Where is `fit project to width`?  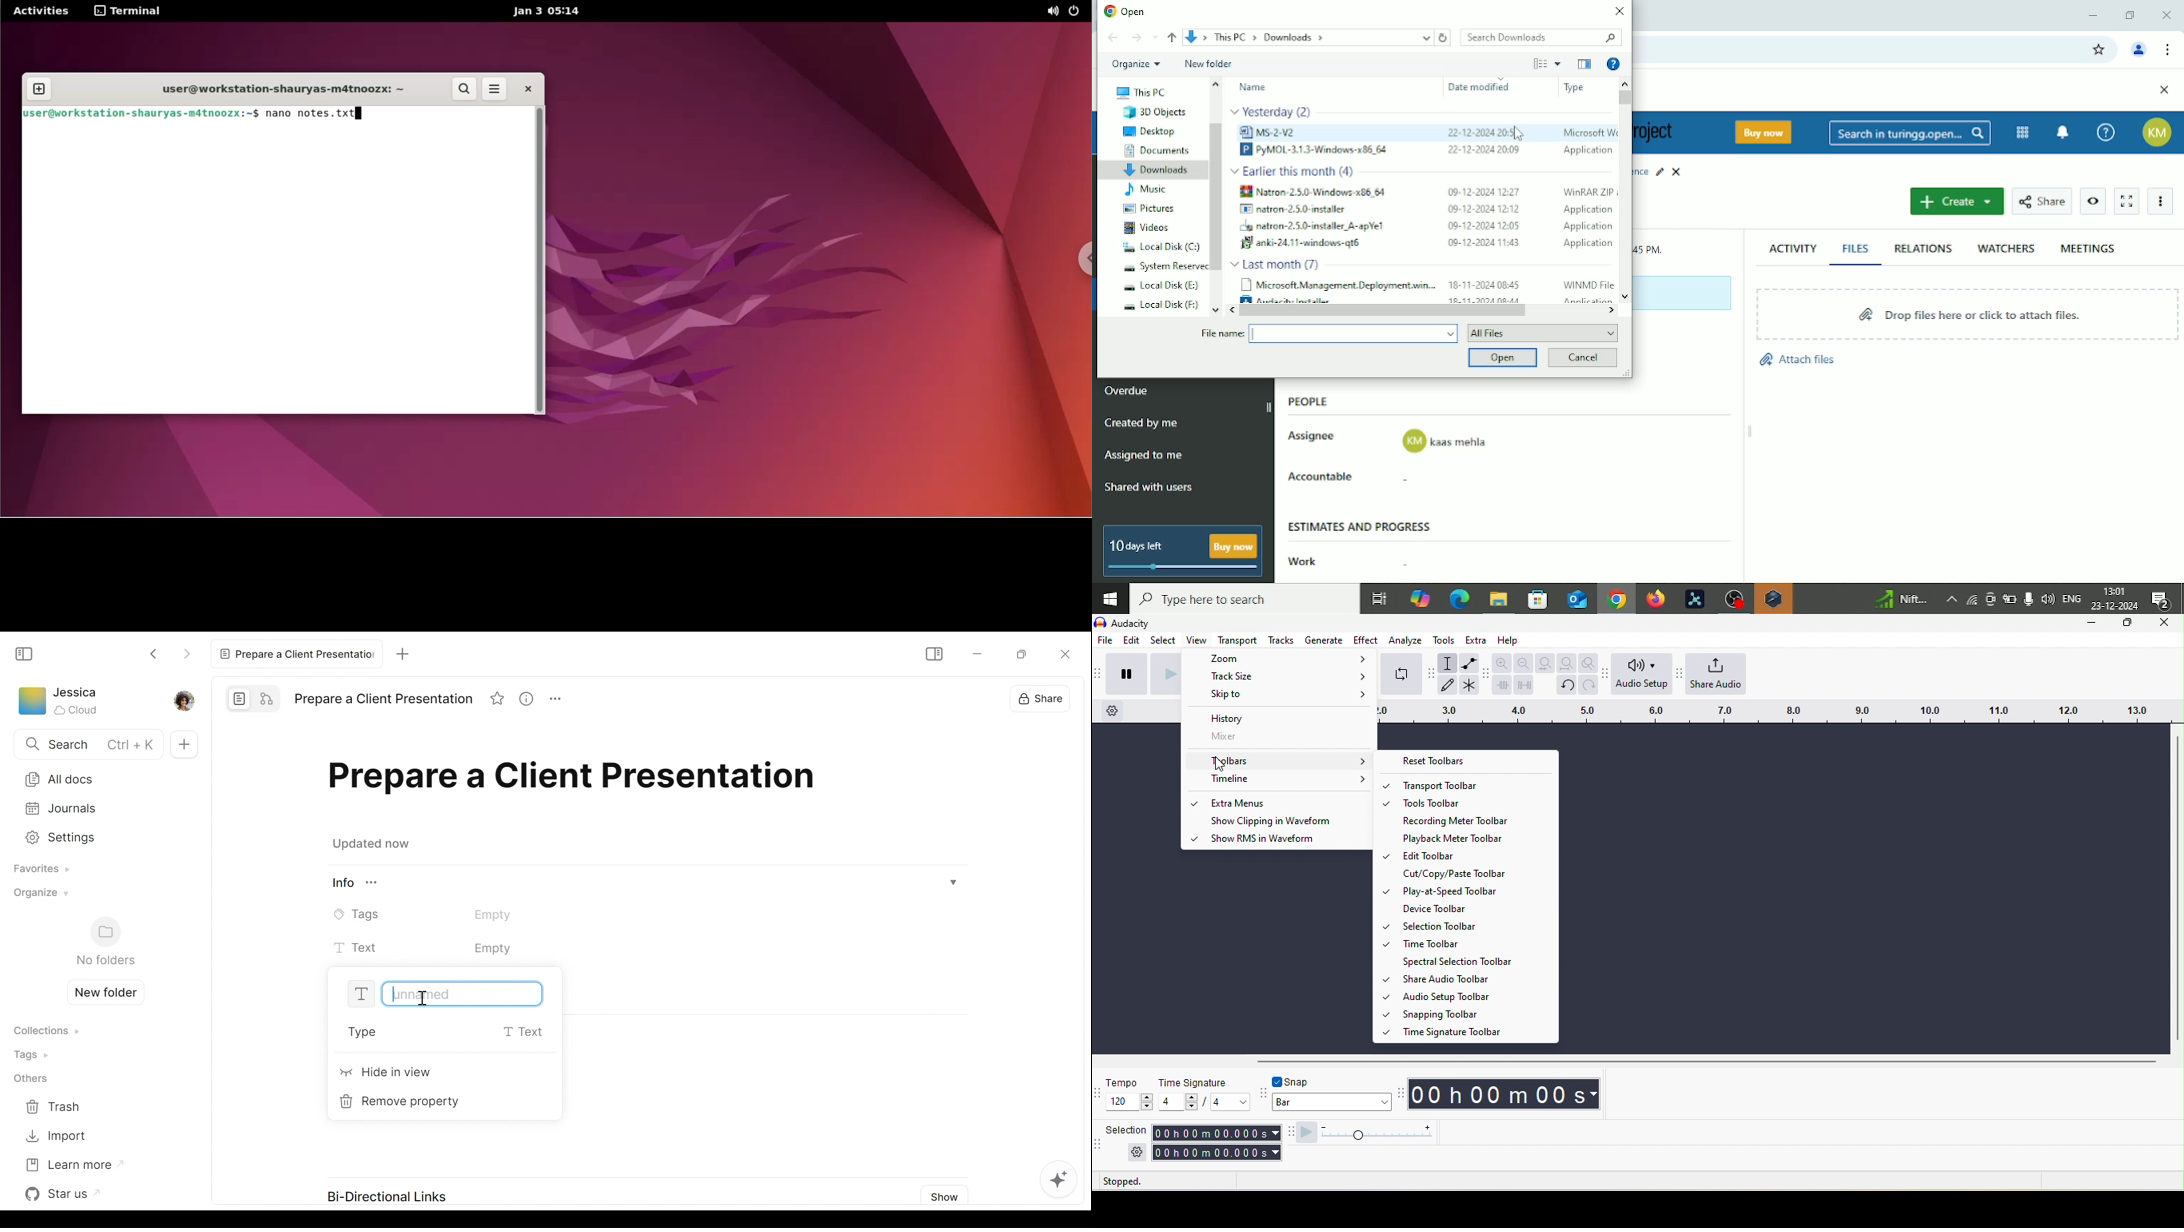
fit project to width is located at coordinates (1568, 663).